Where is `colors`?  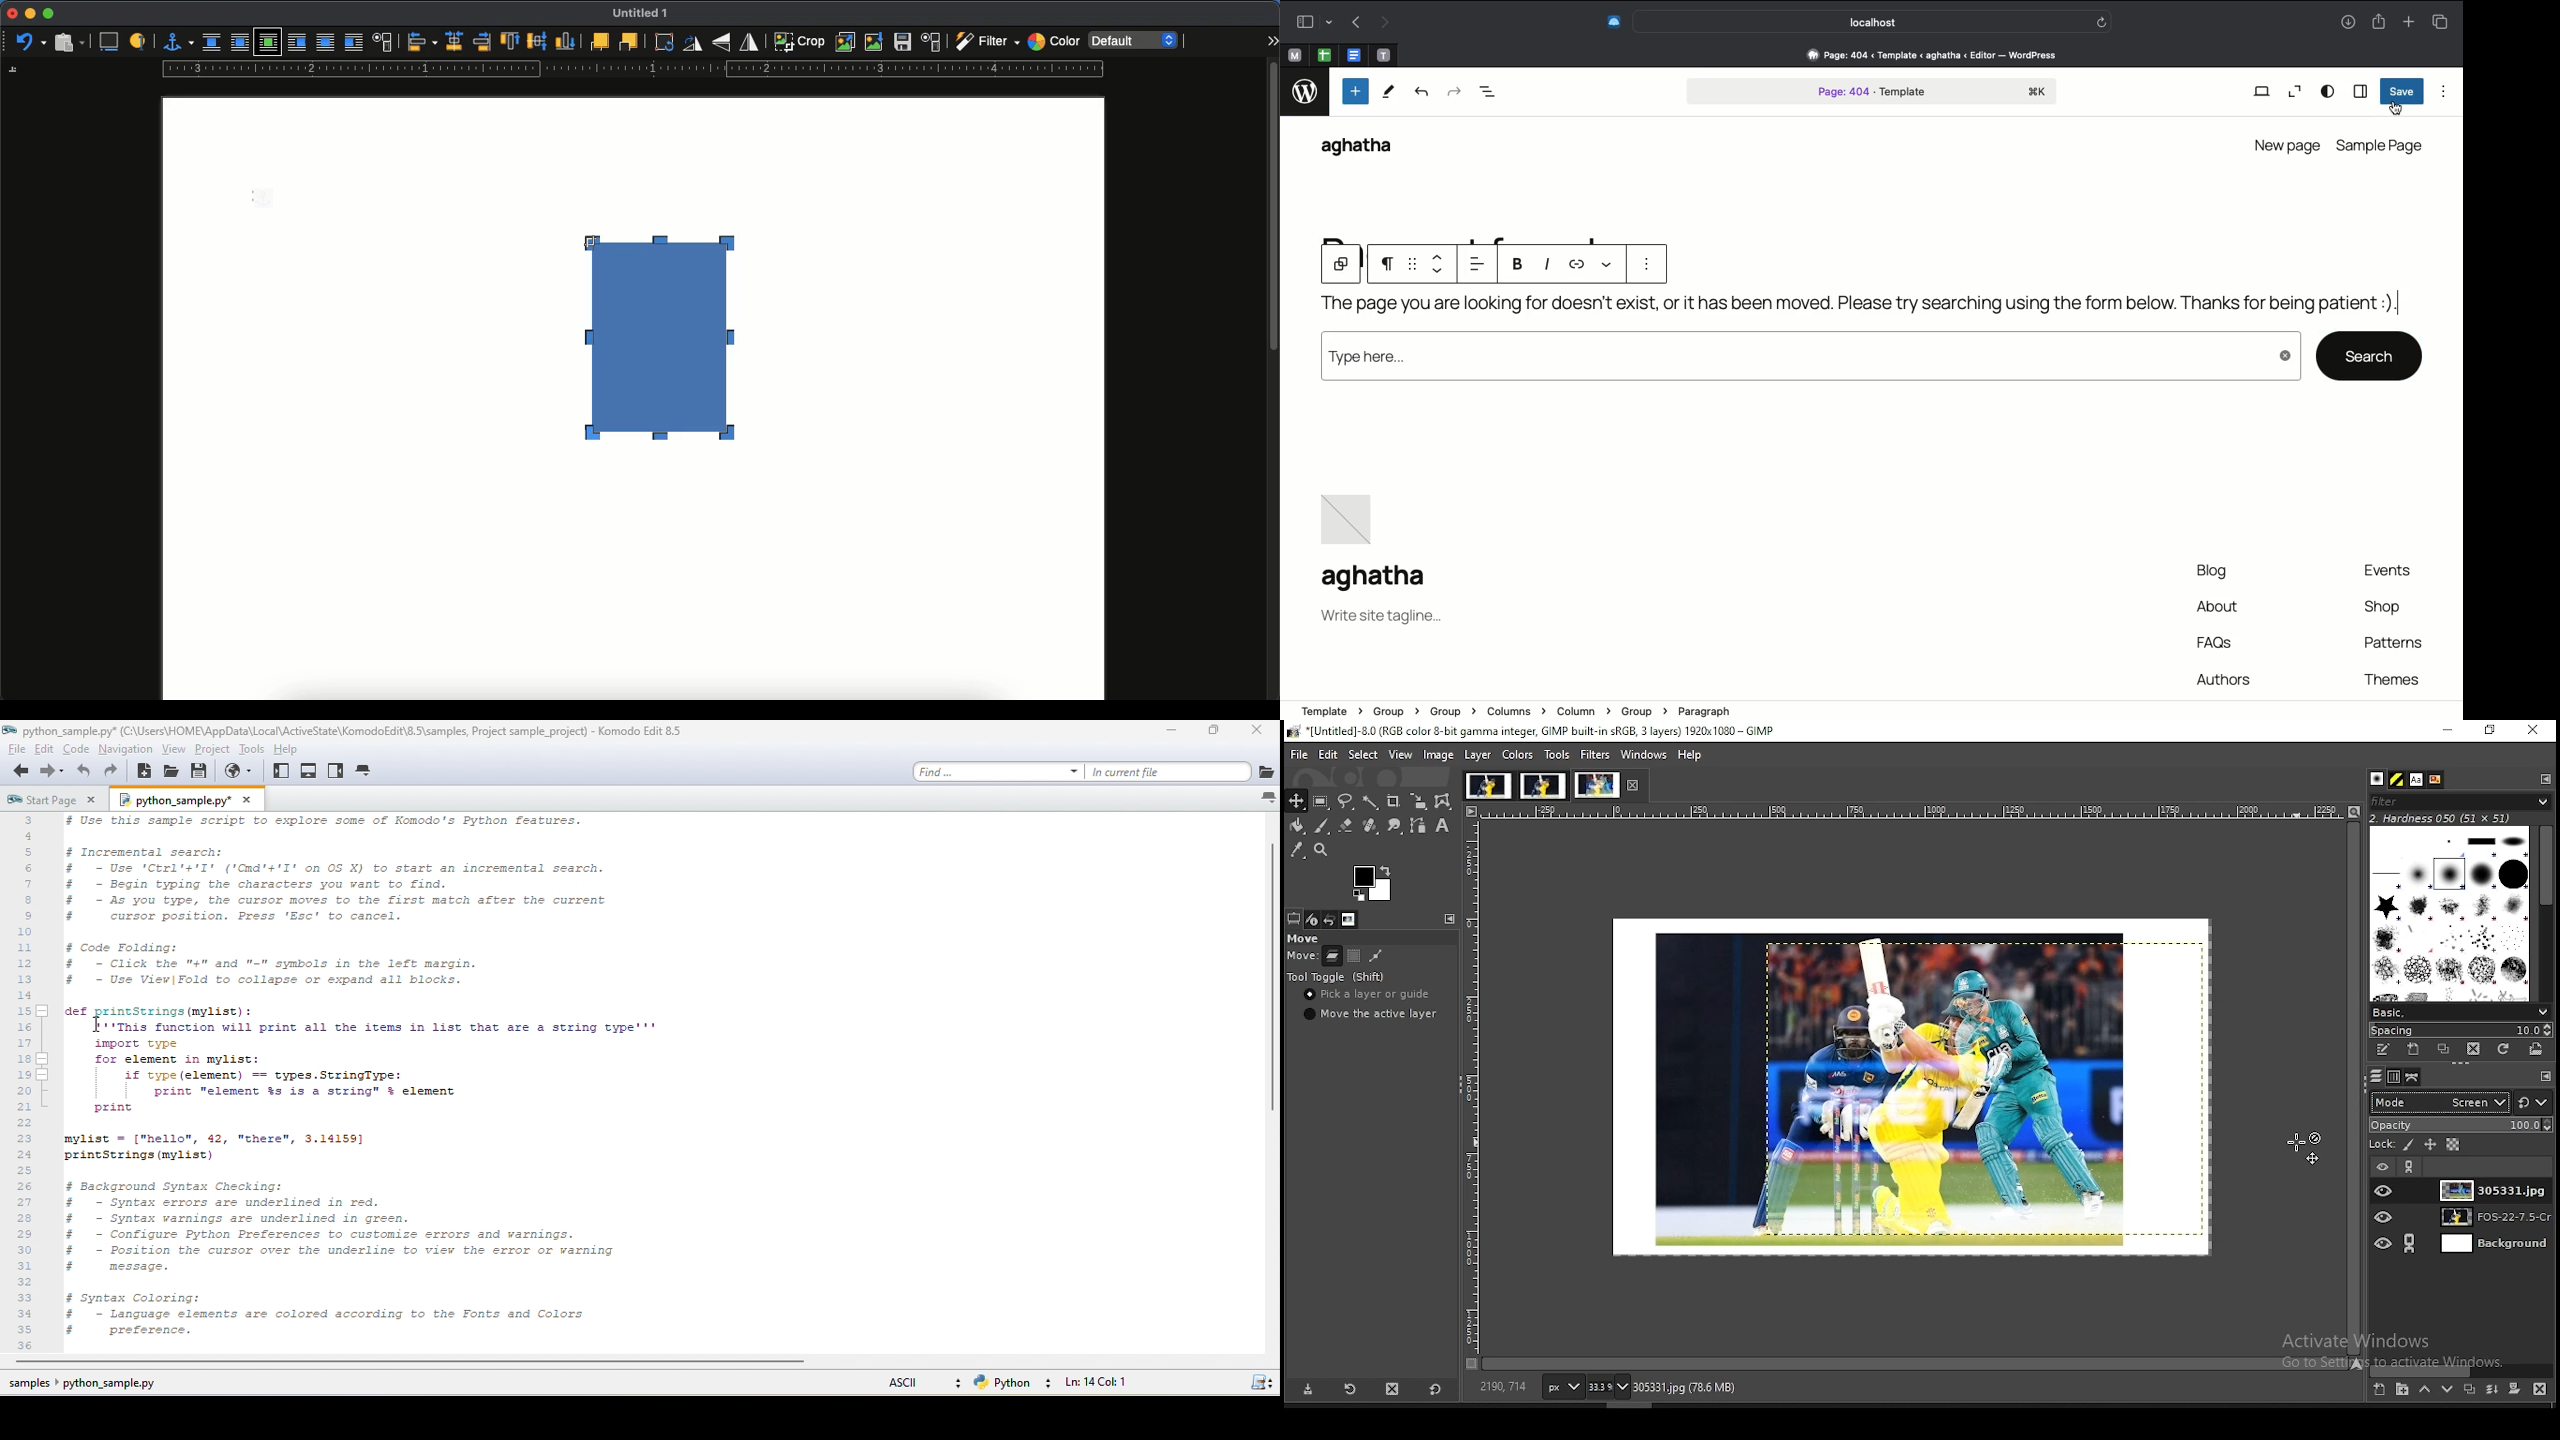 colors is located at coordinates (1518, 755).